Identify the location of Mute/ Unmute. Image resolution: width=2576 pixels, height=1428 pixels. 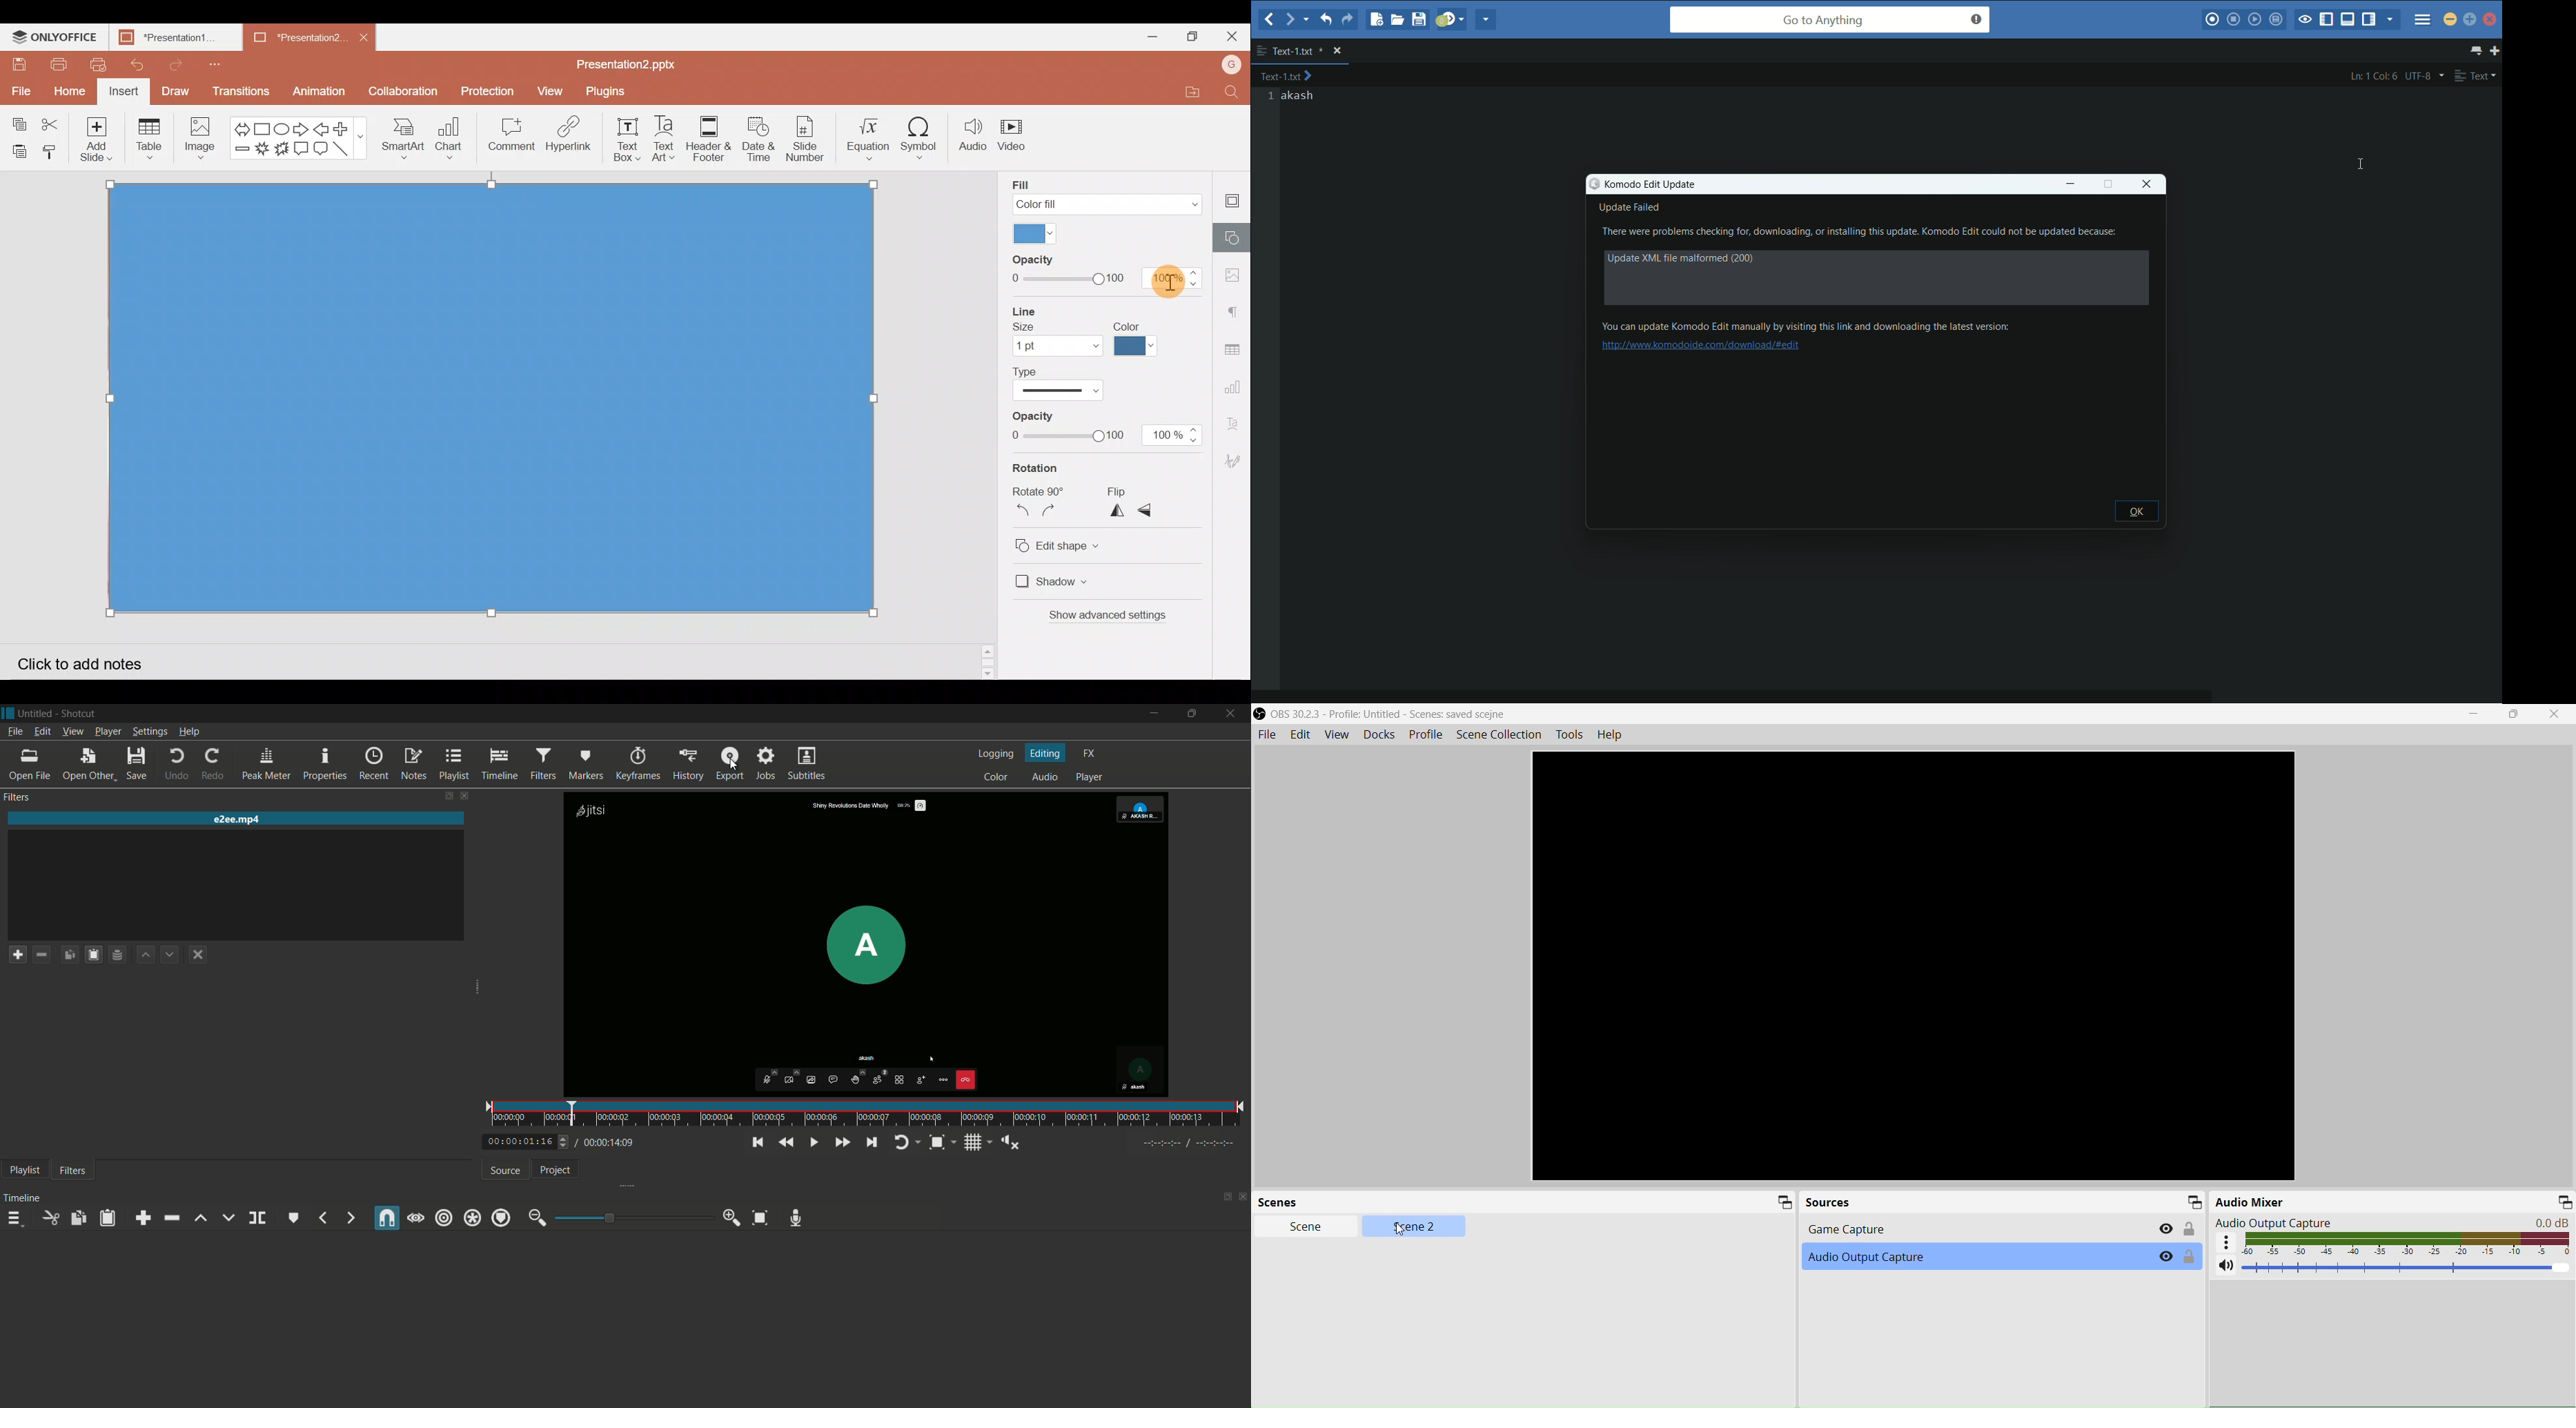
(2225, 1264).